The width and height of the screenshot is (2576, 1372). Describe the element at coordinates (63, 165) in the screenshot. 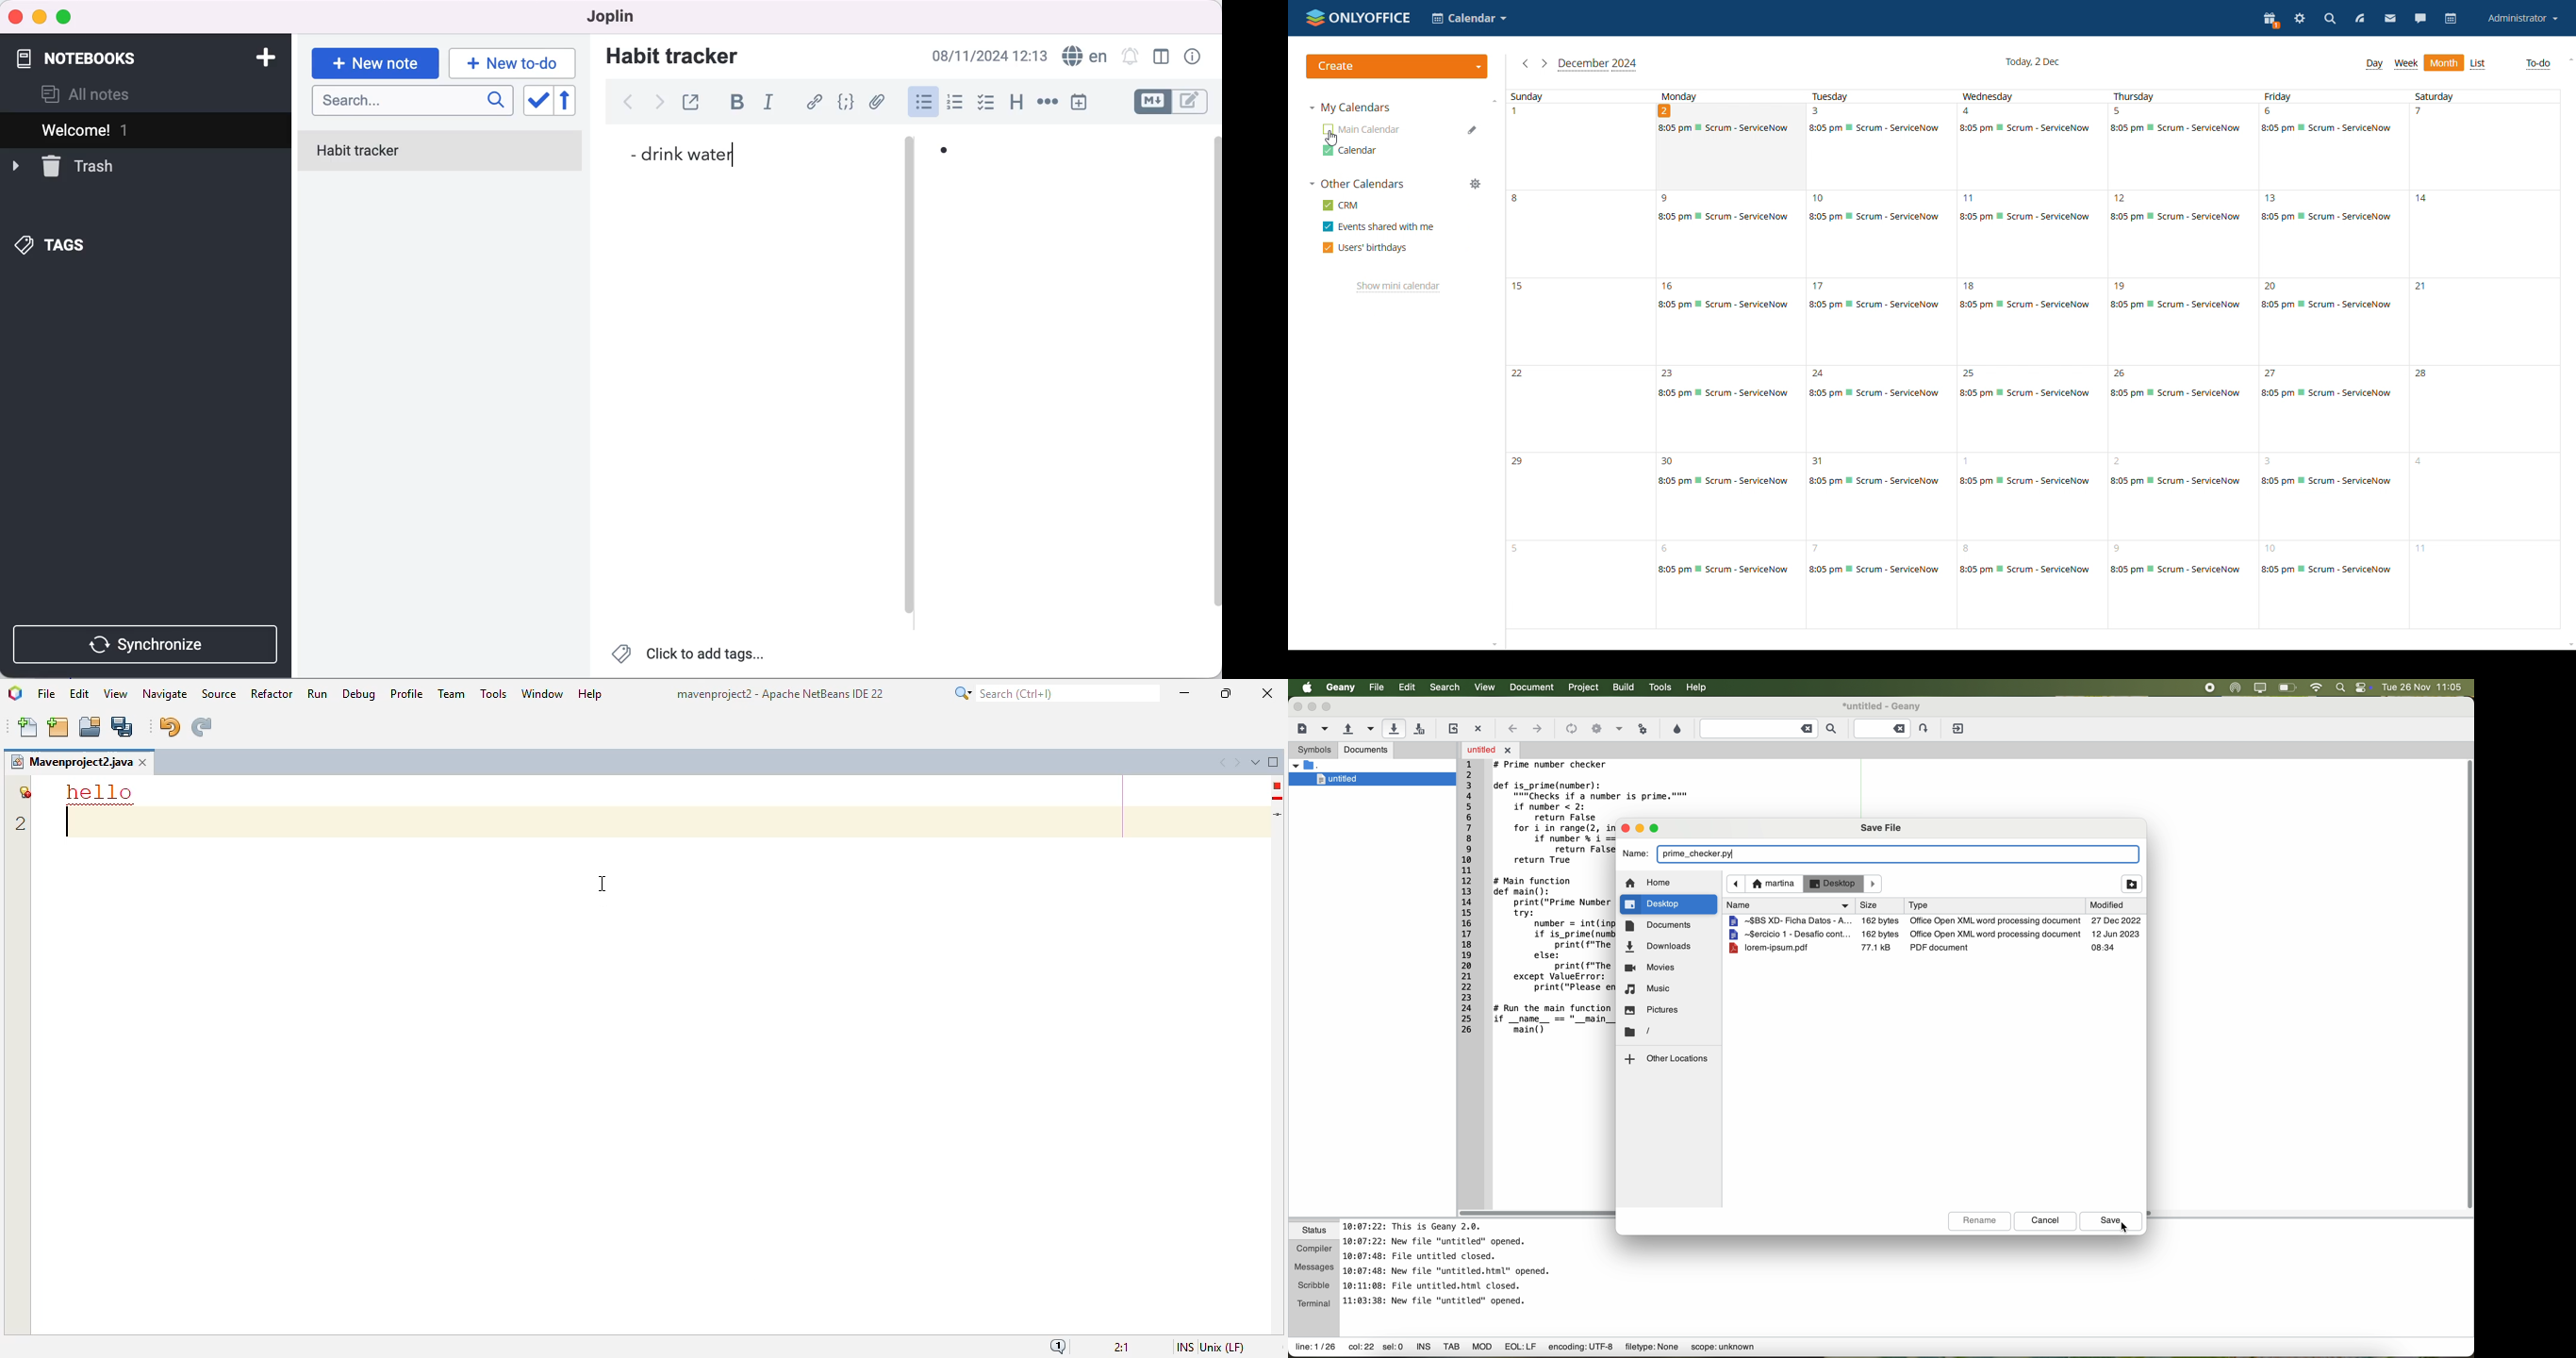

I see `trash` at that location.